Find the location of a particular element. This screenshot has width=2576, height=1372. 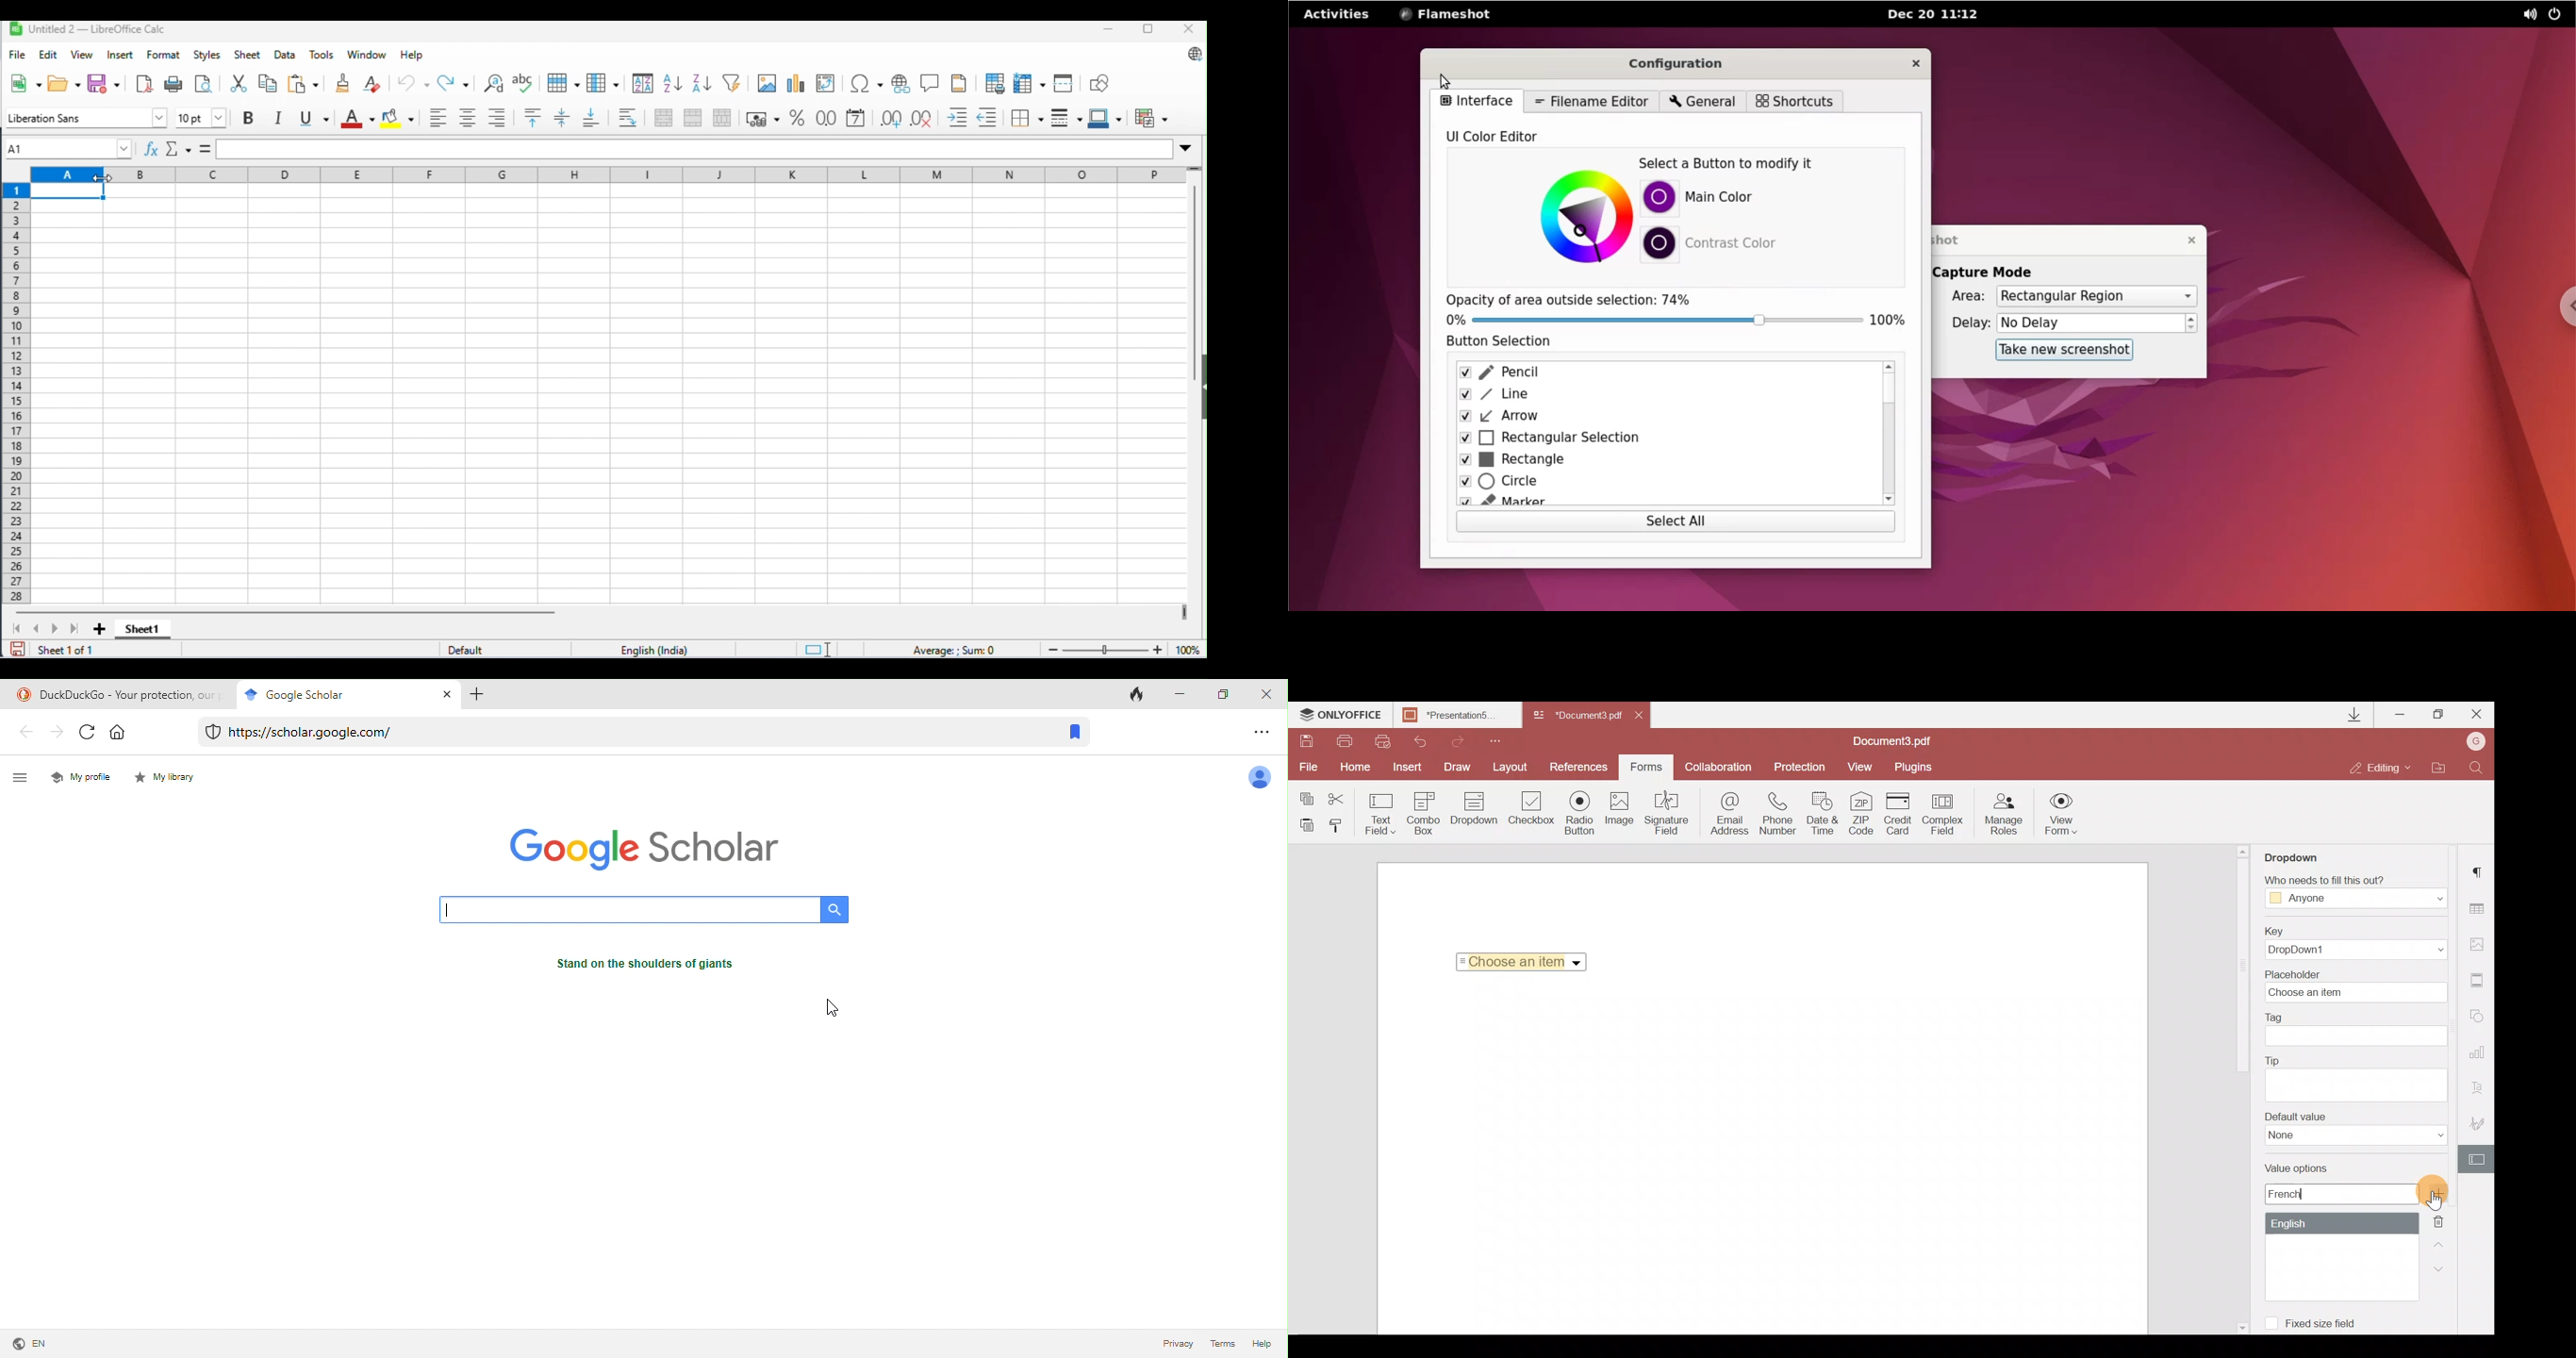

ZIP code is located at coordinates (1865, 815).